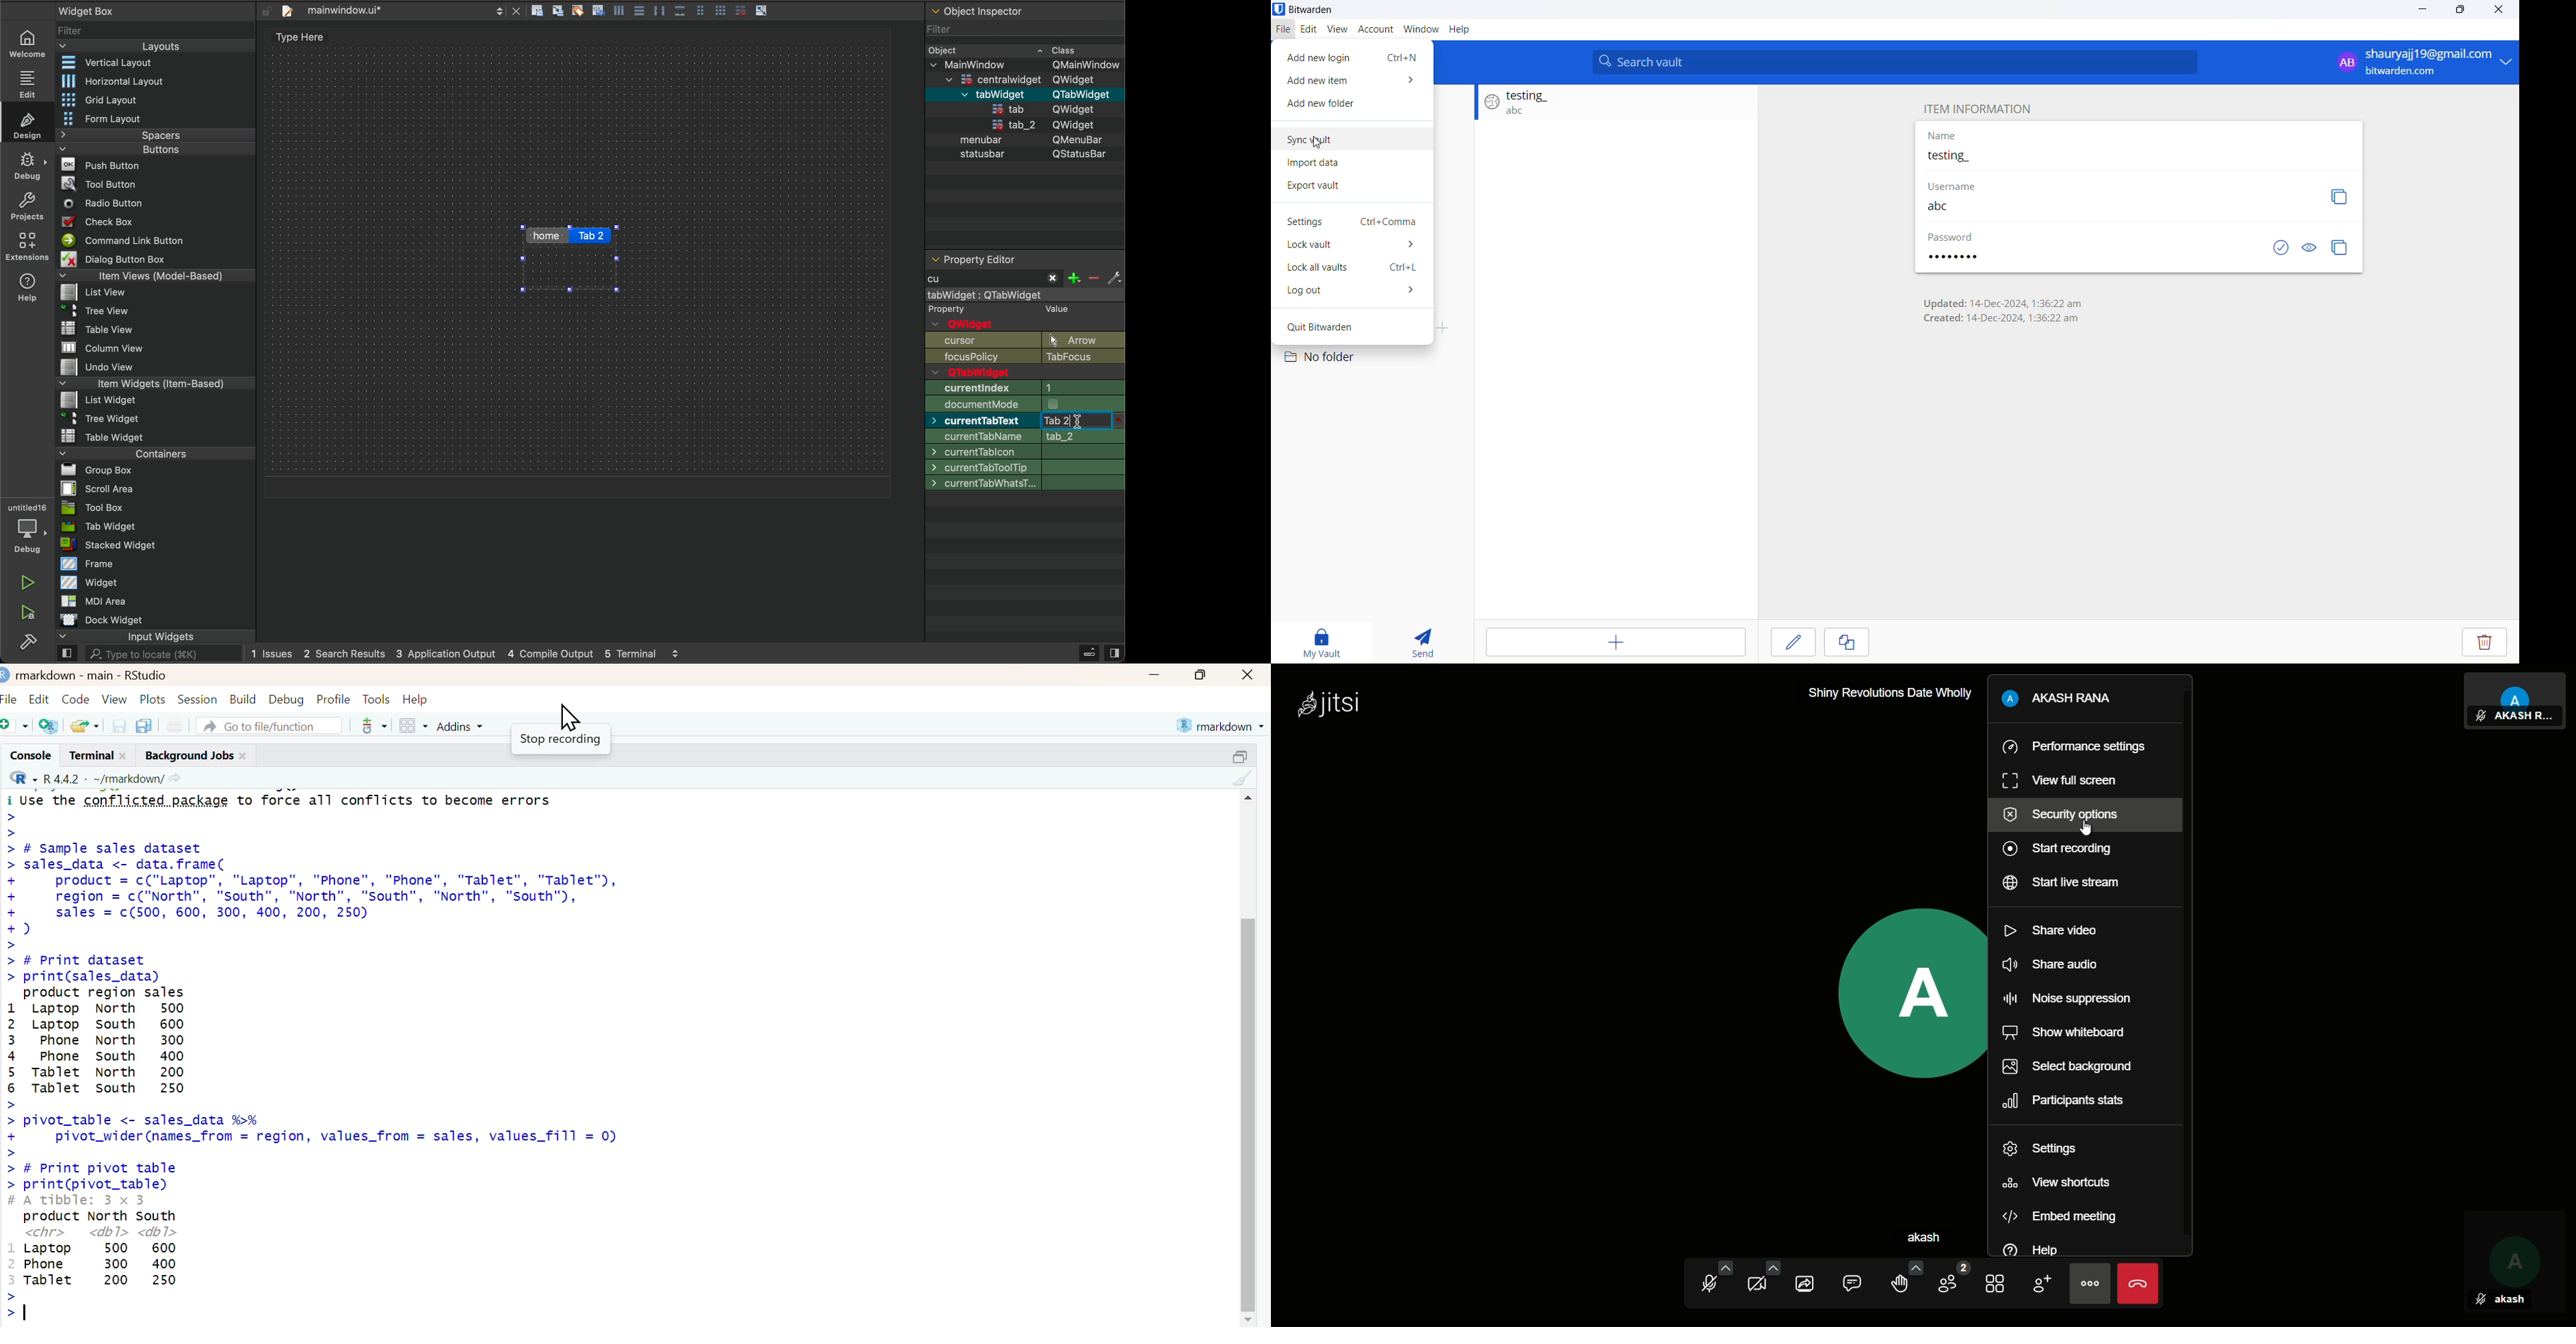 This screenshot has height=1344, width=2576. What do you see at coordinates (1249, 1319) in the screenshot?
I see `scroll down` at bounding box center [1249, 1319].